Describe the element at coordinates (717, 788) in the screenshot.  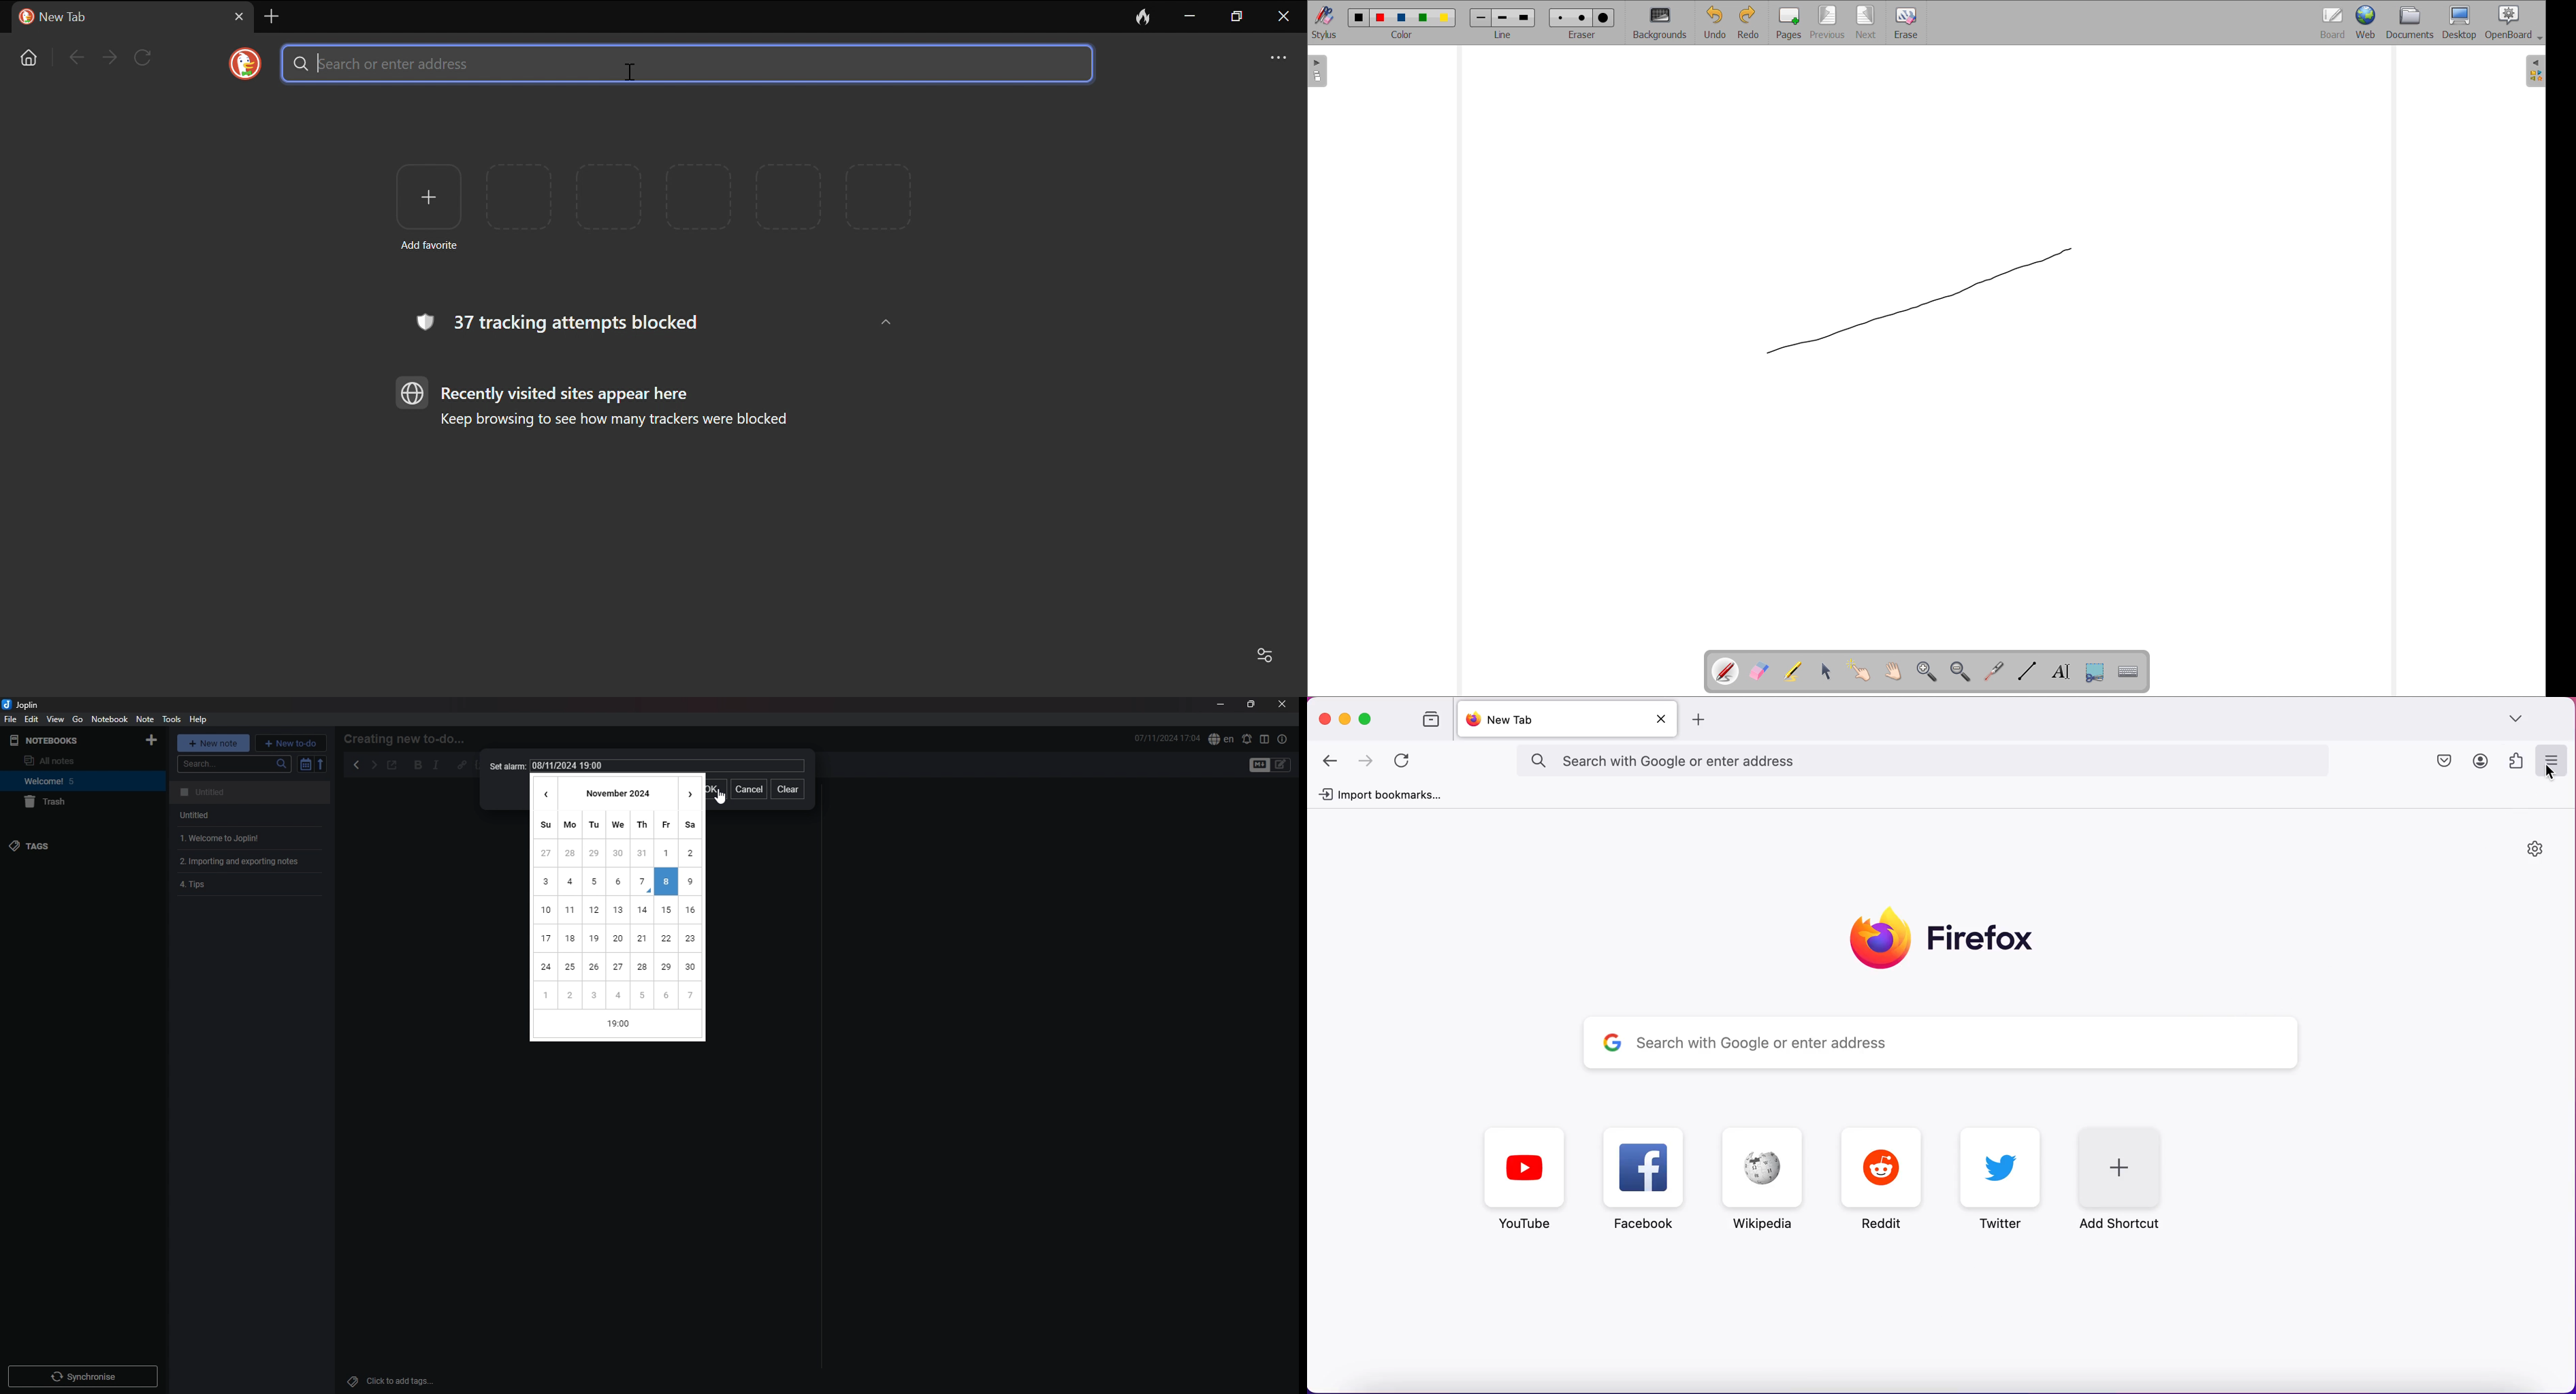
I see `ok` at that location.